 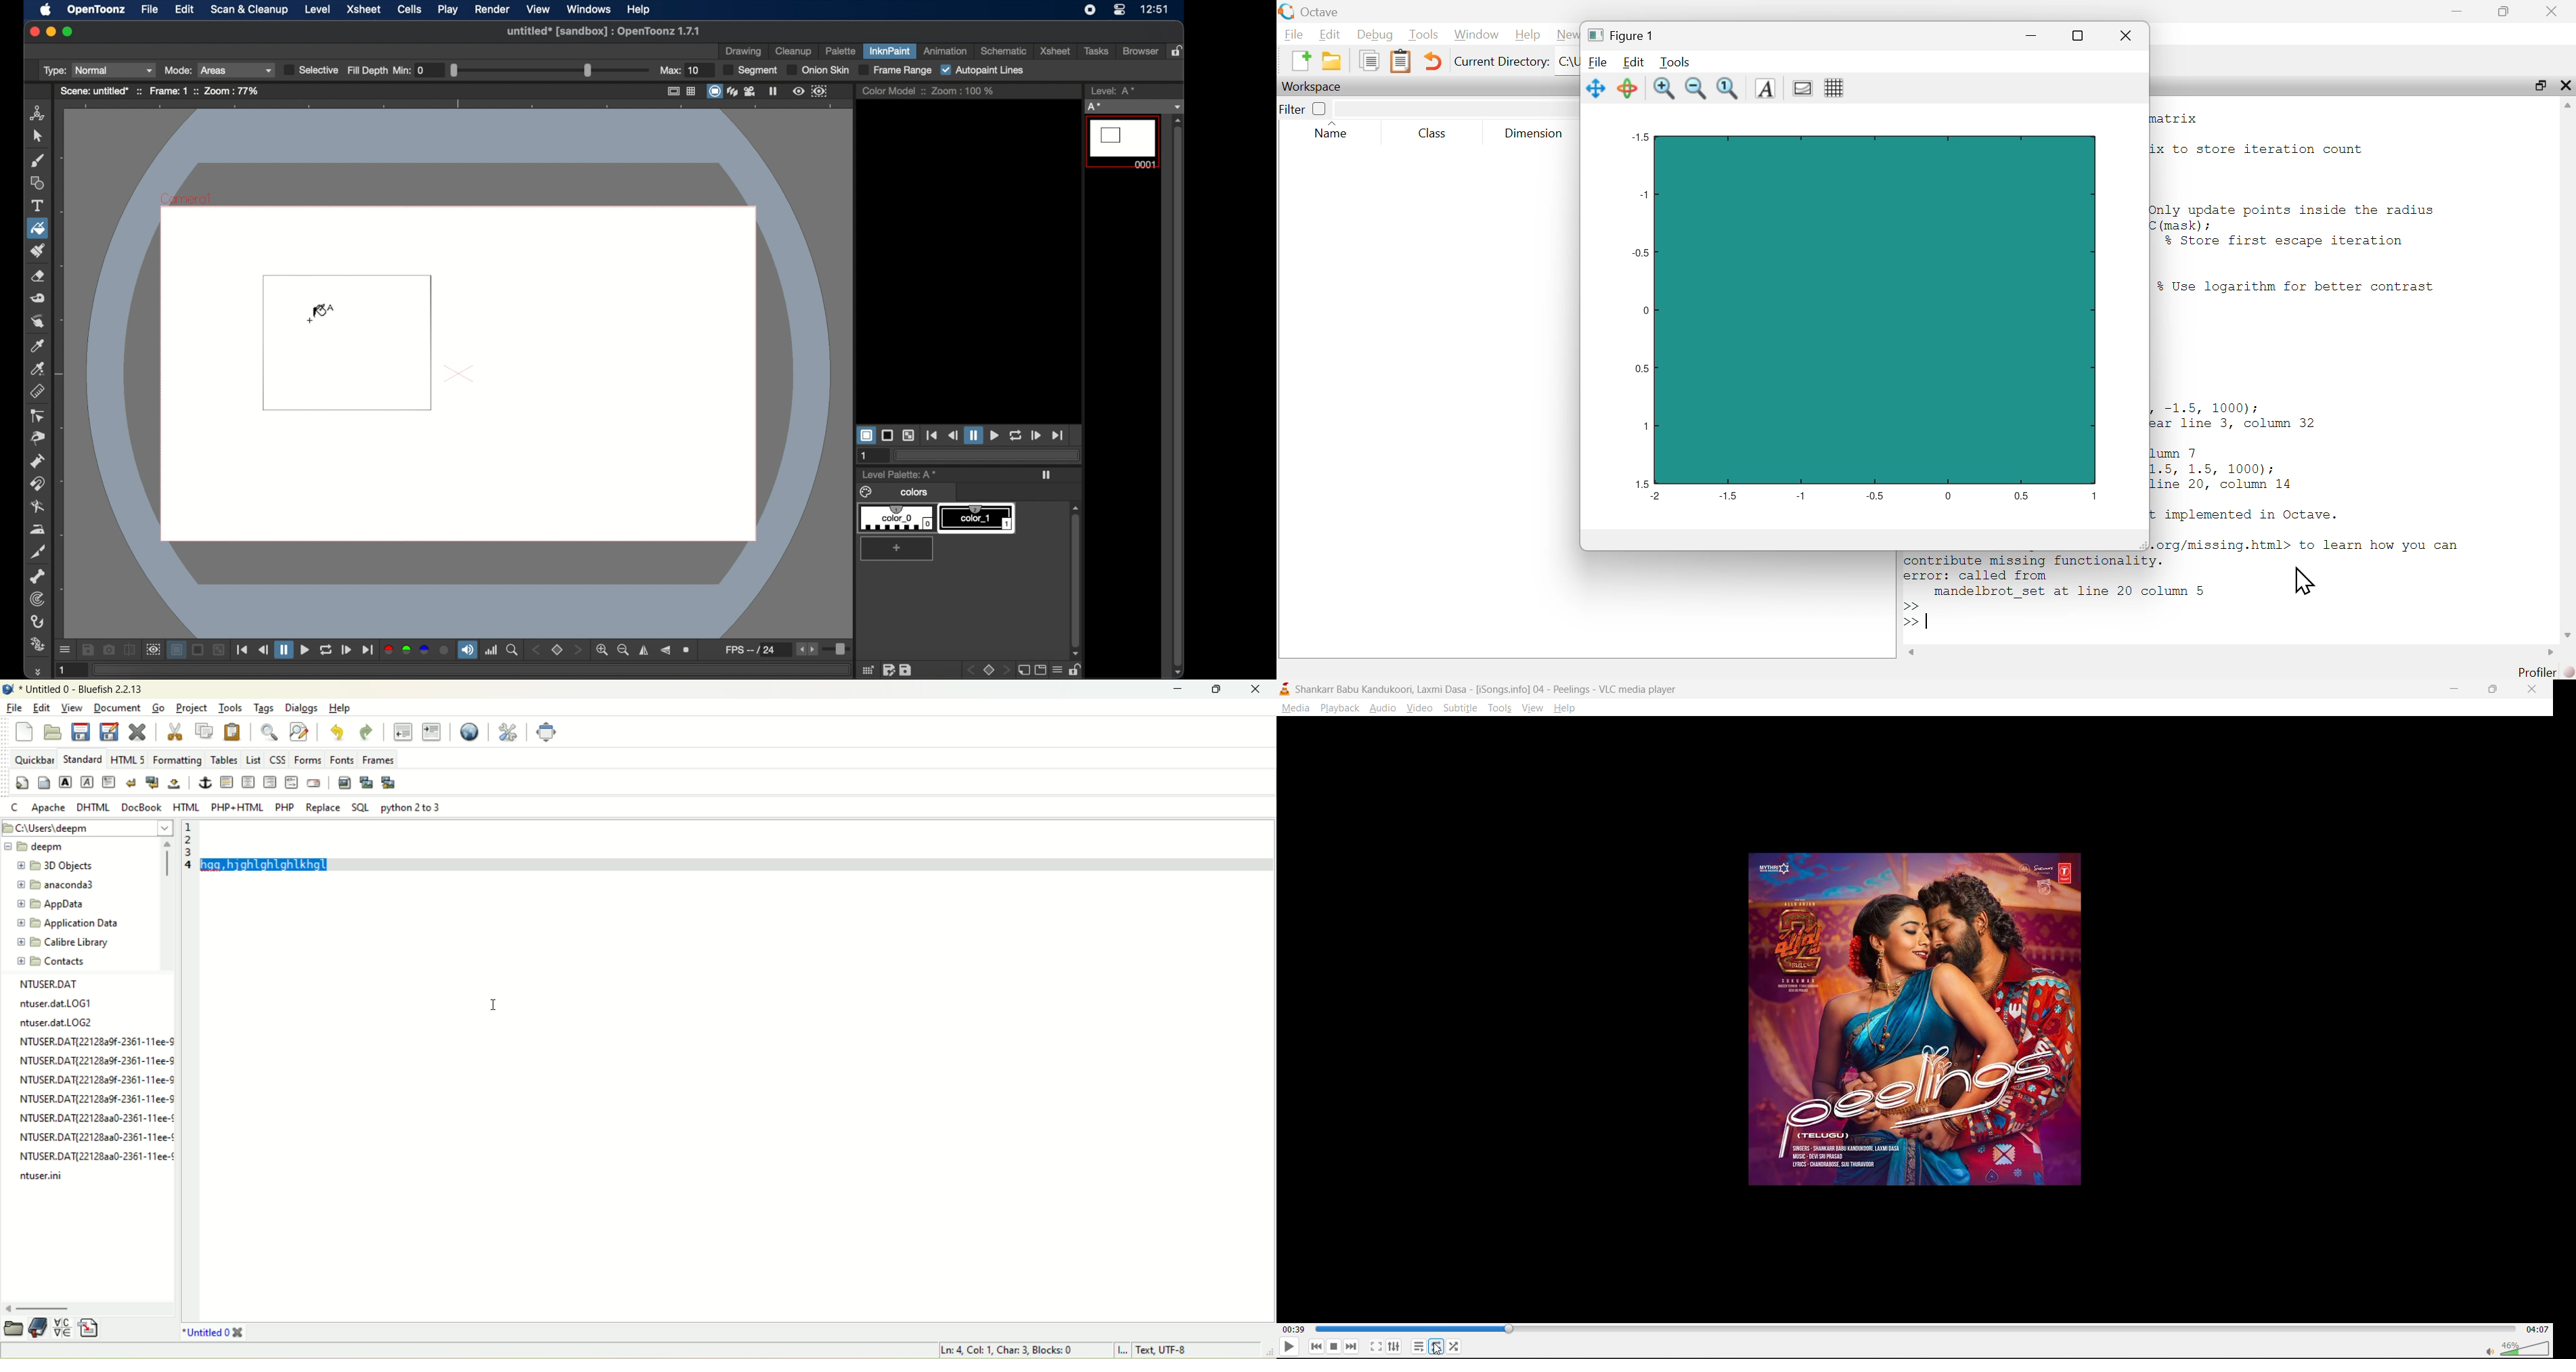 What do you see at coordinates (932, 435) in the screenshot?
I see `jump to start` at bounding box center [932, 435].